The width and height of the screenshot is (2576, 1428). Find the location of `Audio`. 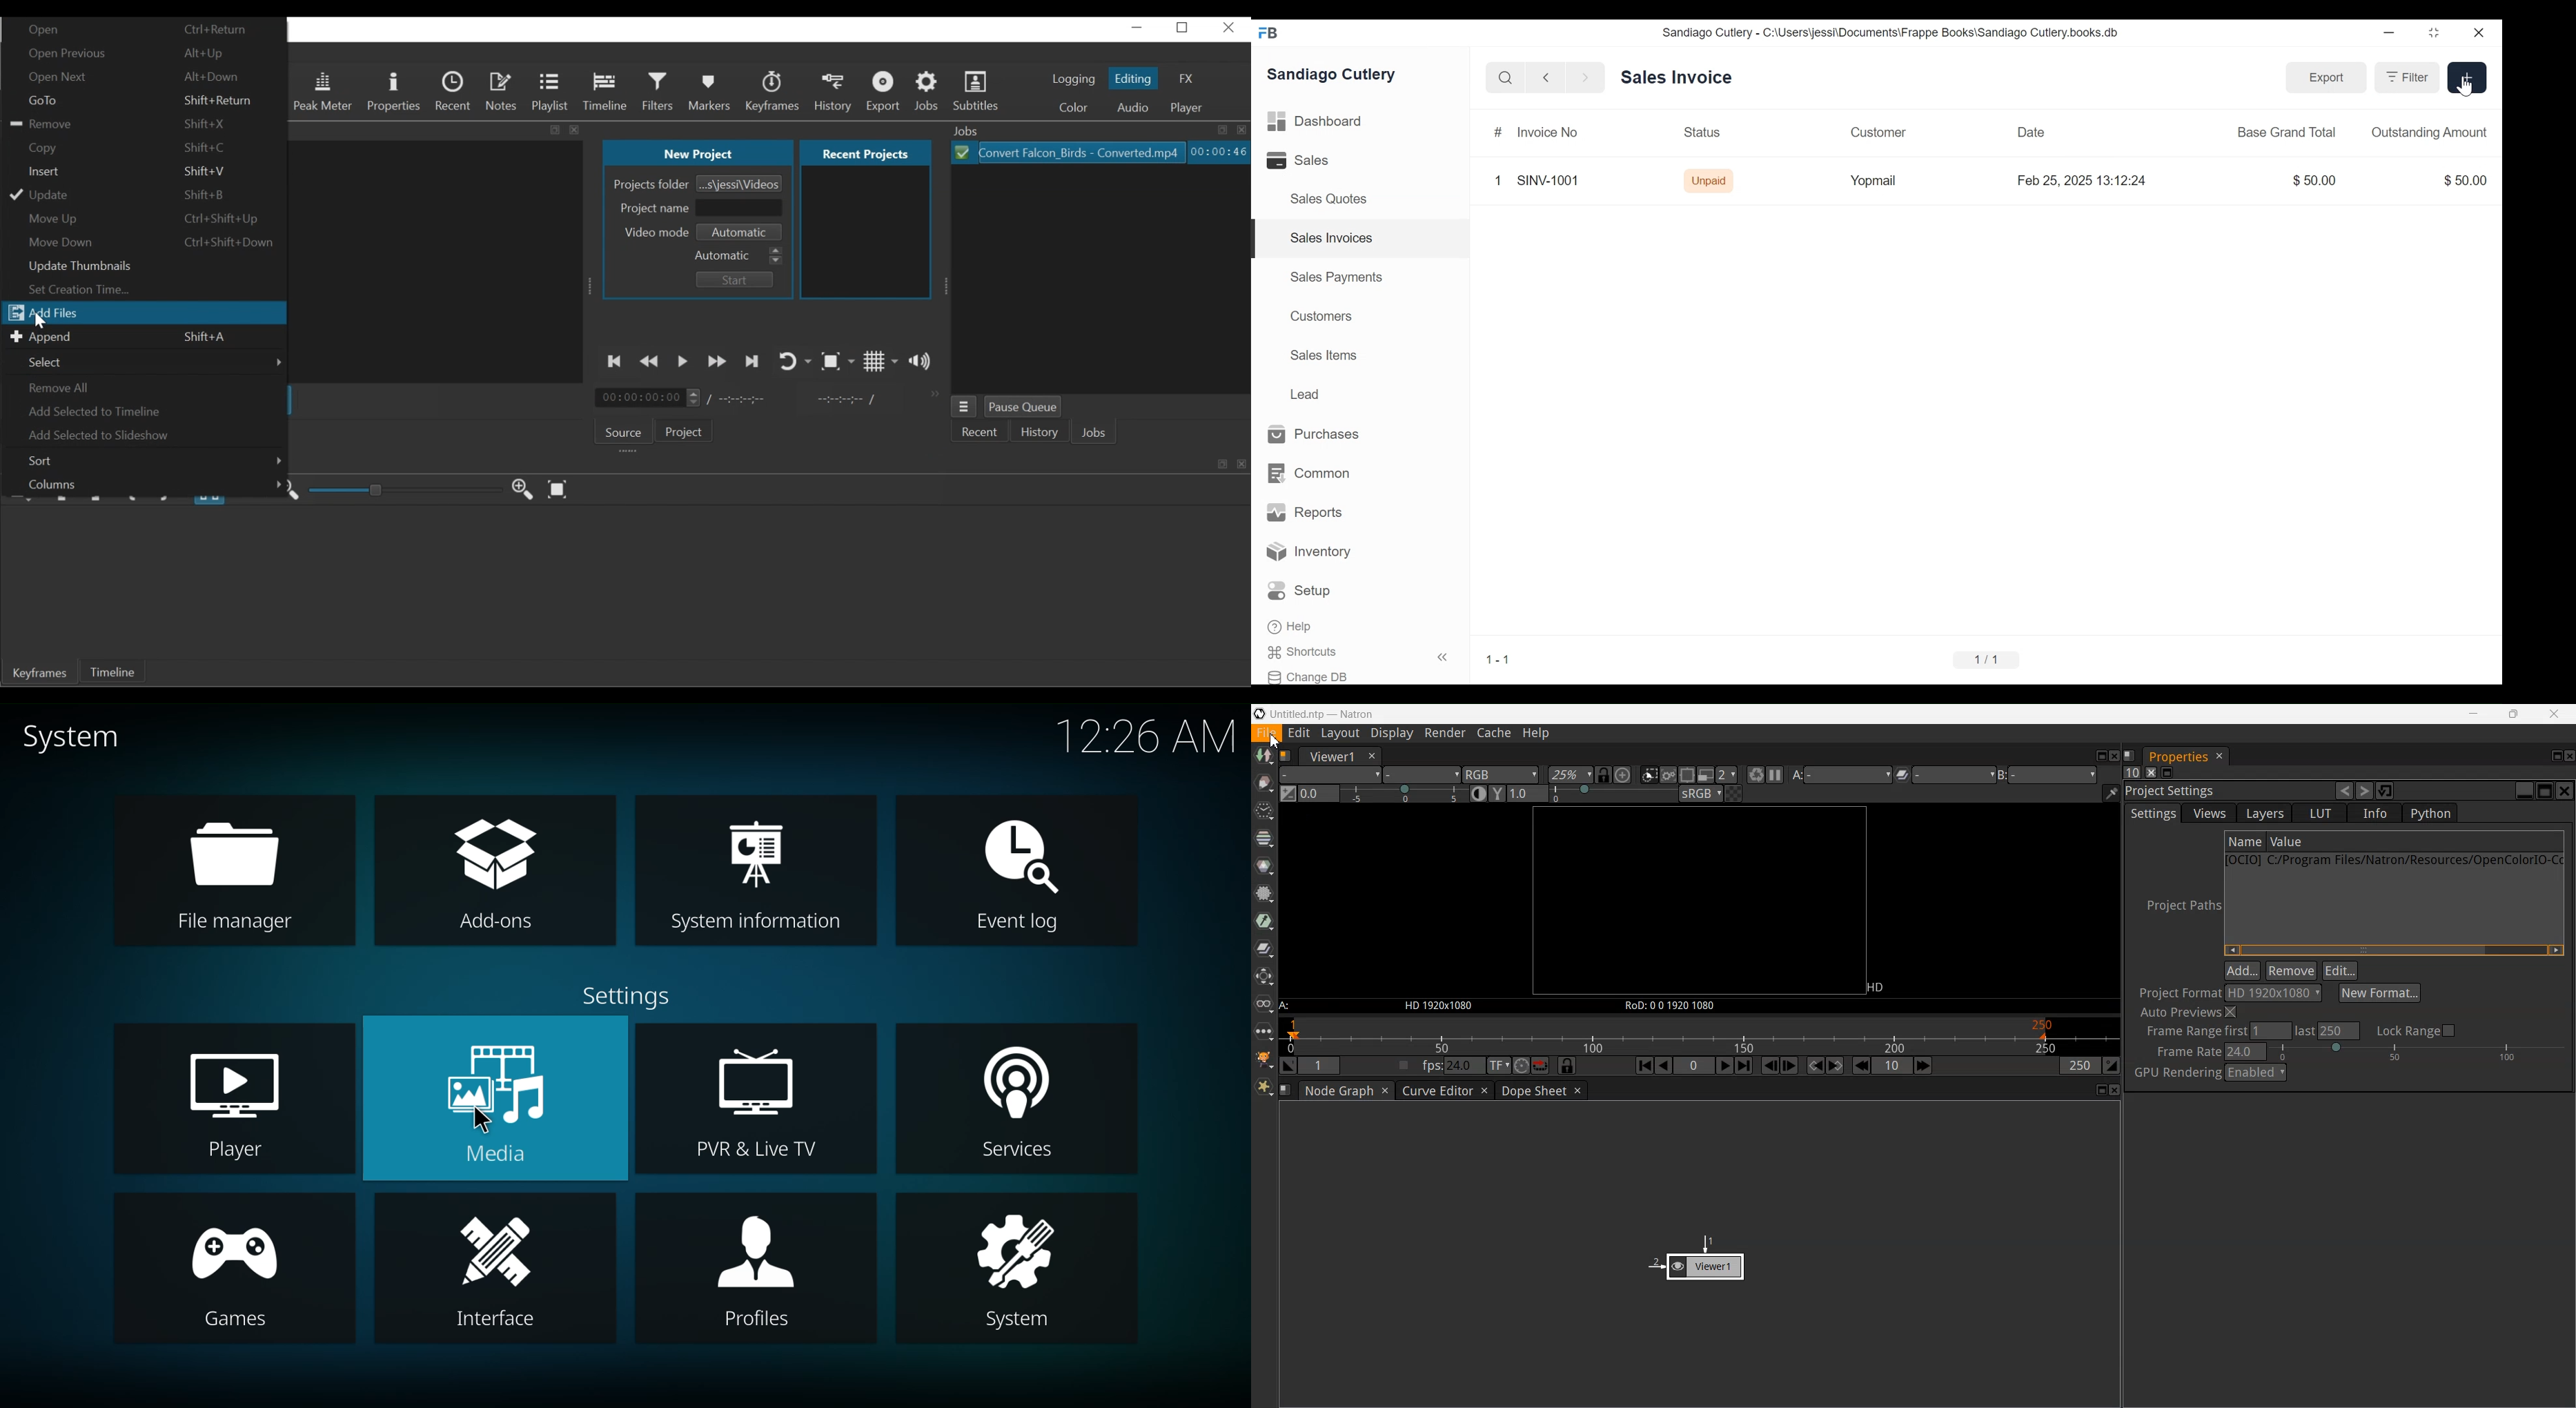

Audio is located at coordinates (1135, 108).